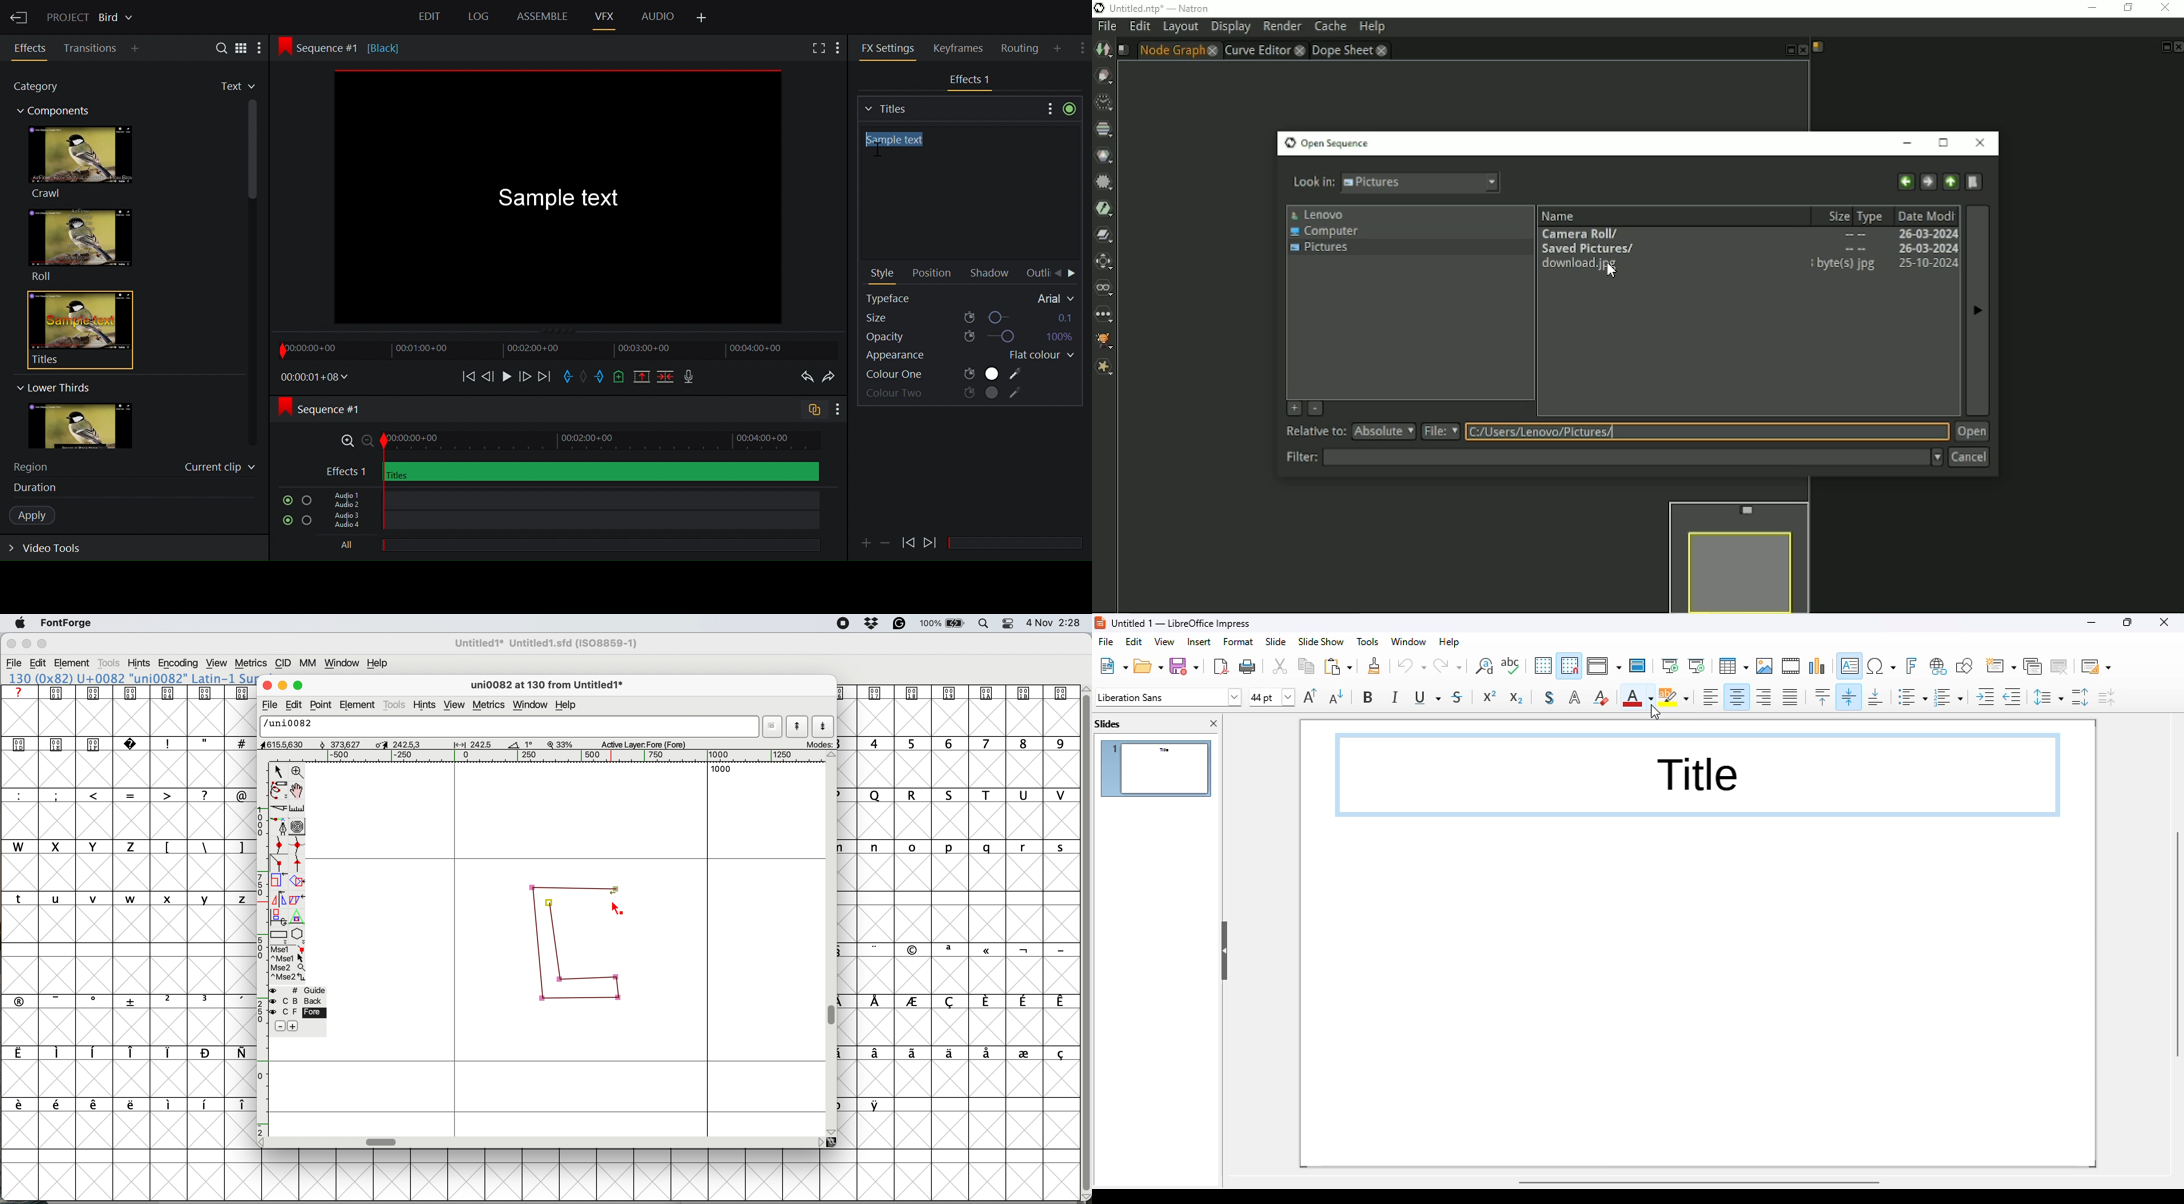 The height and width of the screenshot is (1204, 2184). I want to click on corner points connected, so click(575, 1000).